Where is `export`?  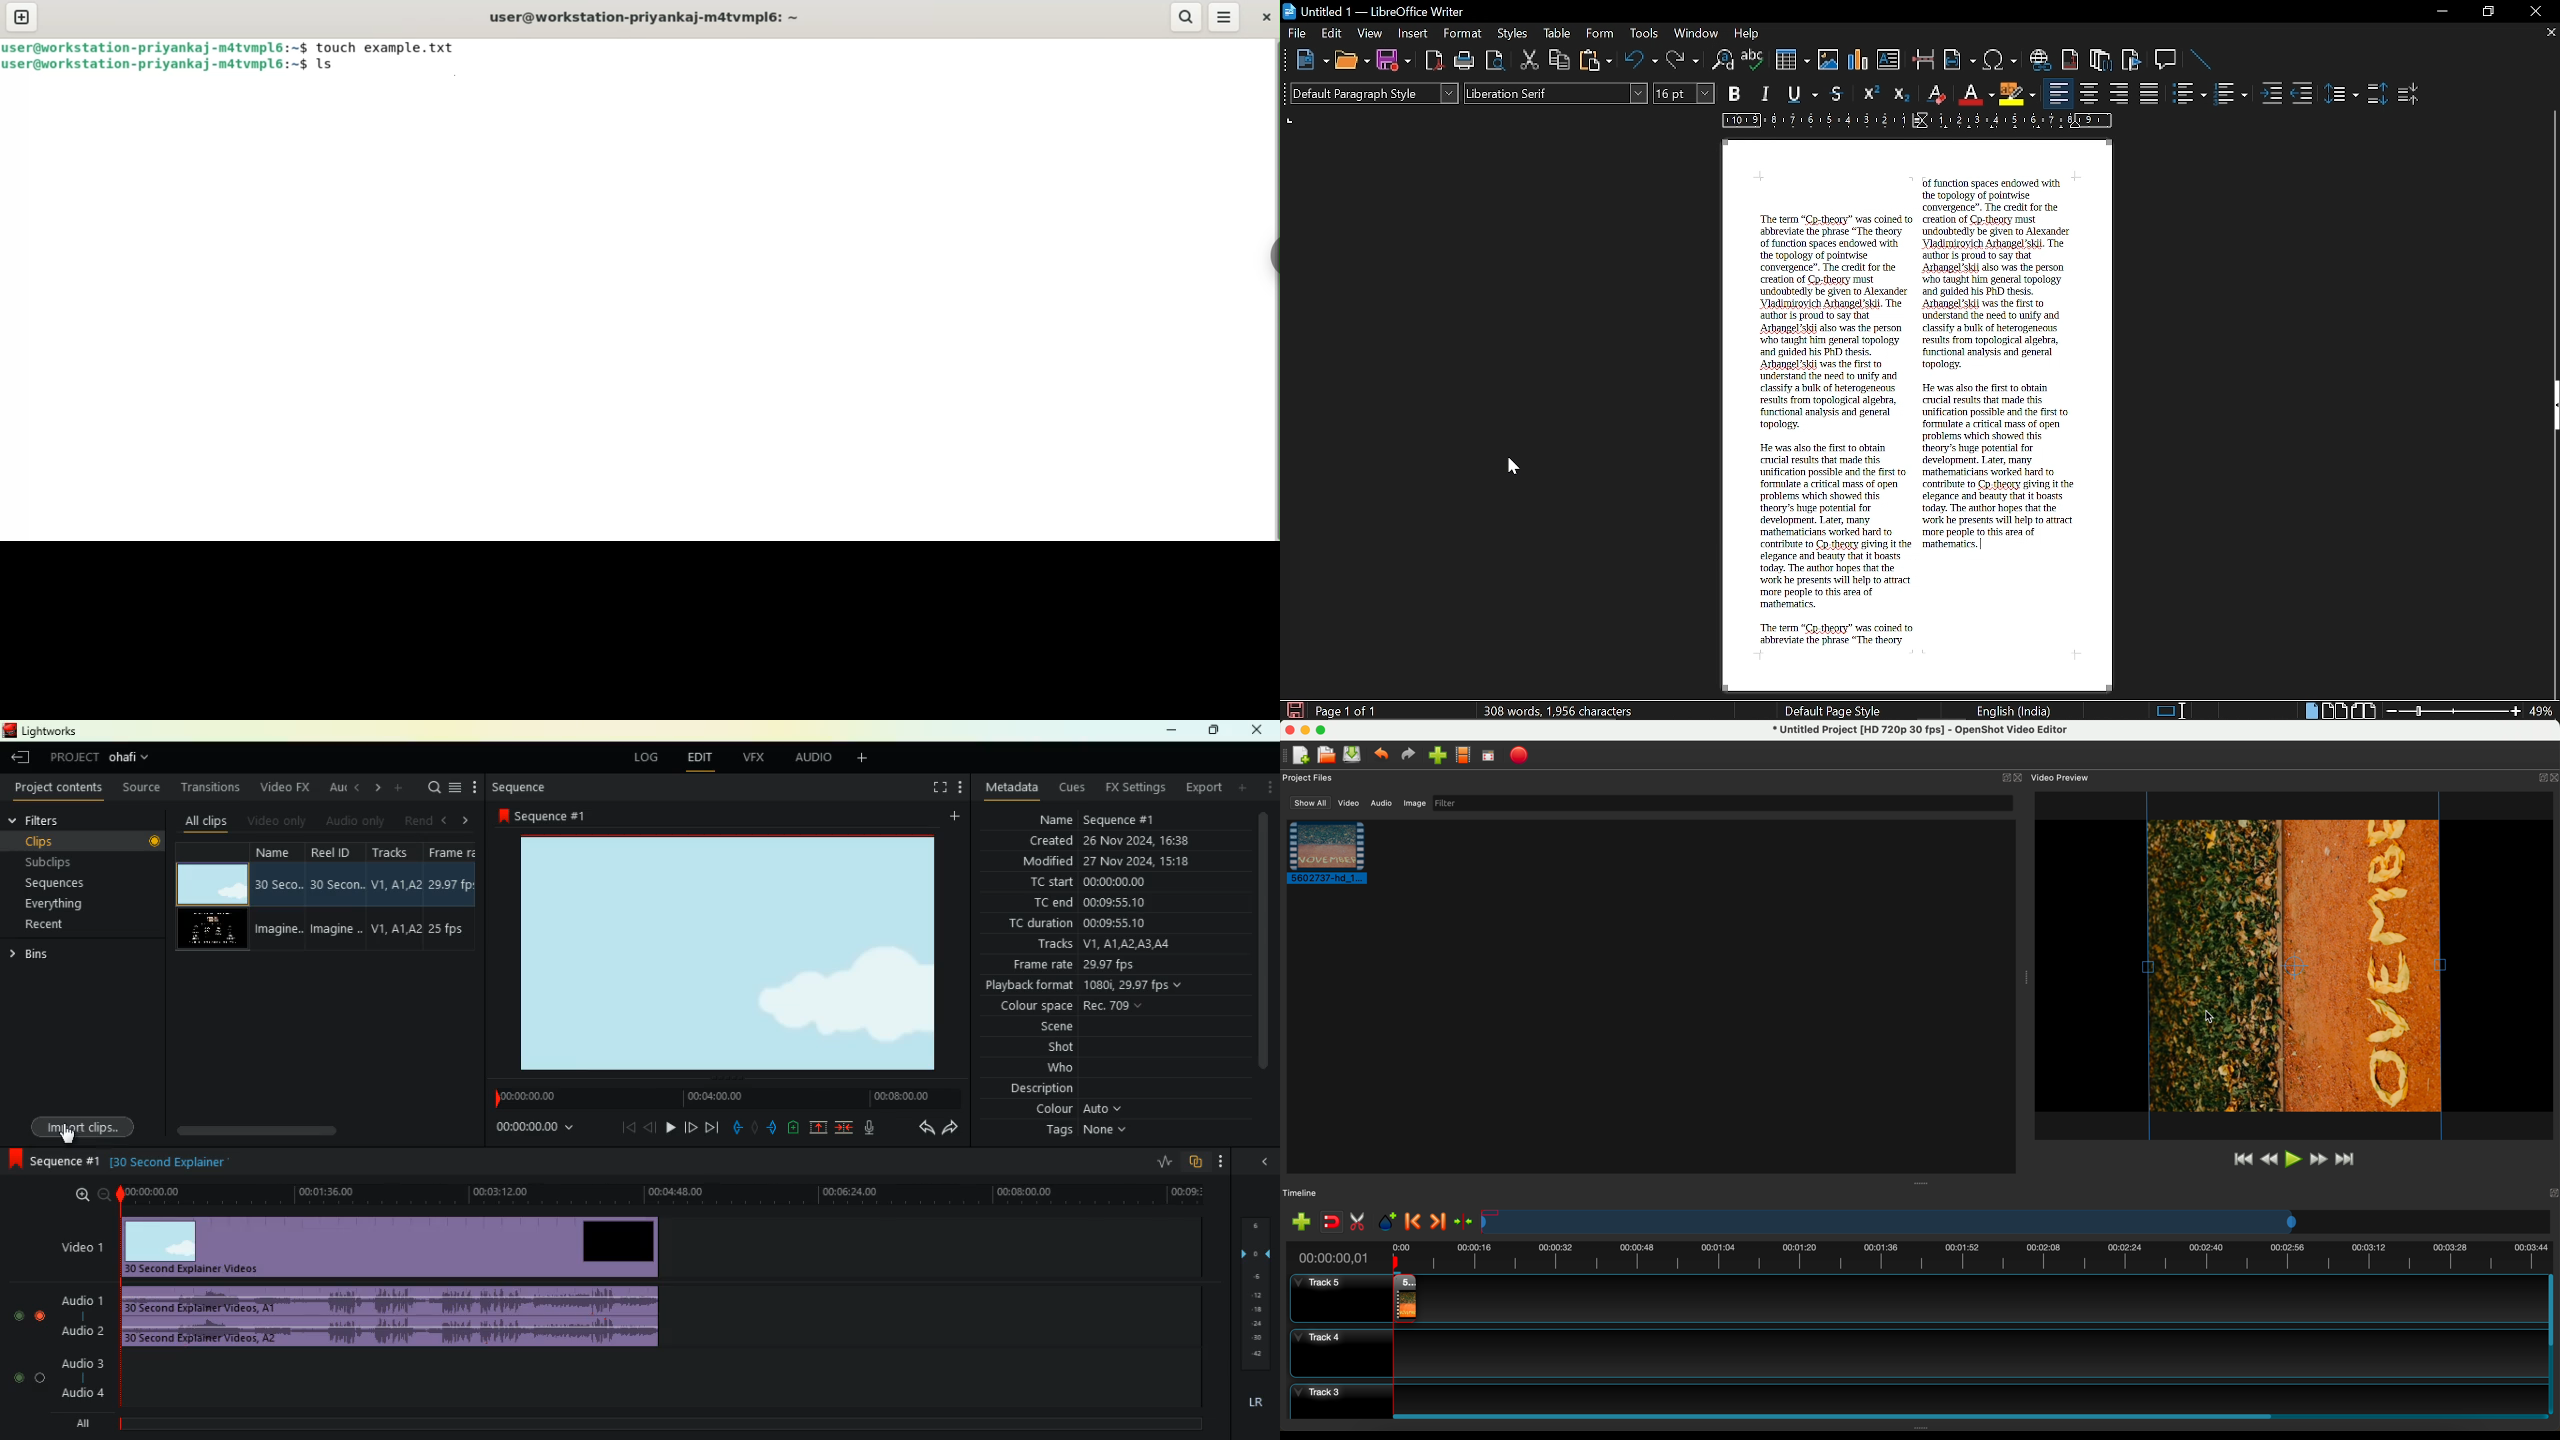 export is located at coordinates (1203, 788).